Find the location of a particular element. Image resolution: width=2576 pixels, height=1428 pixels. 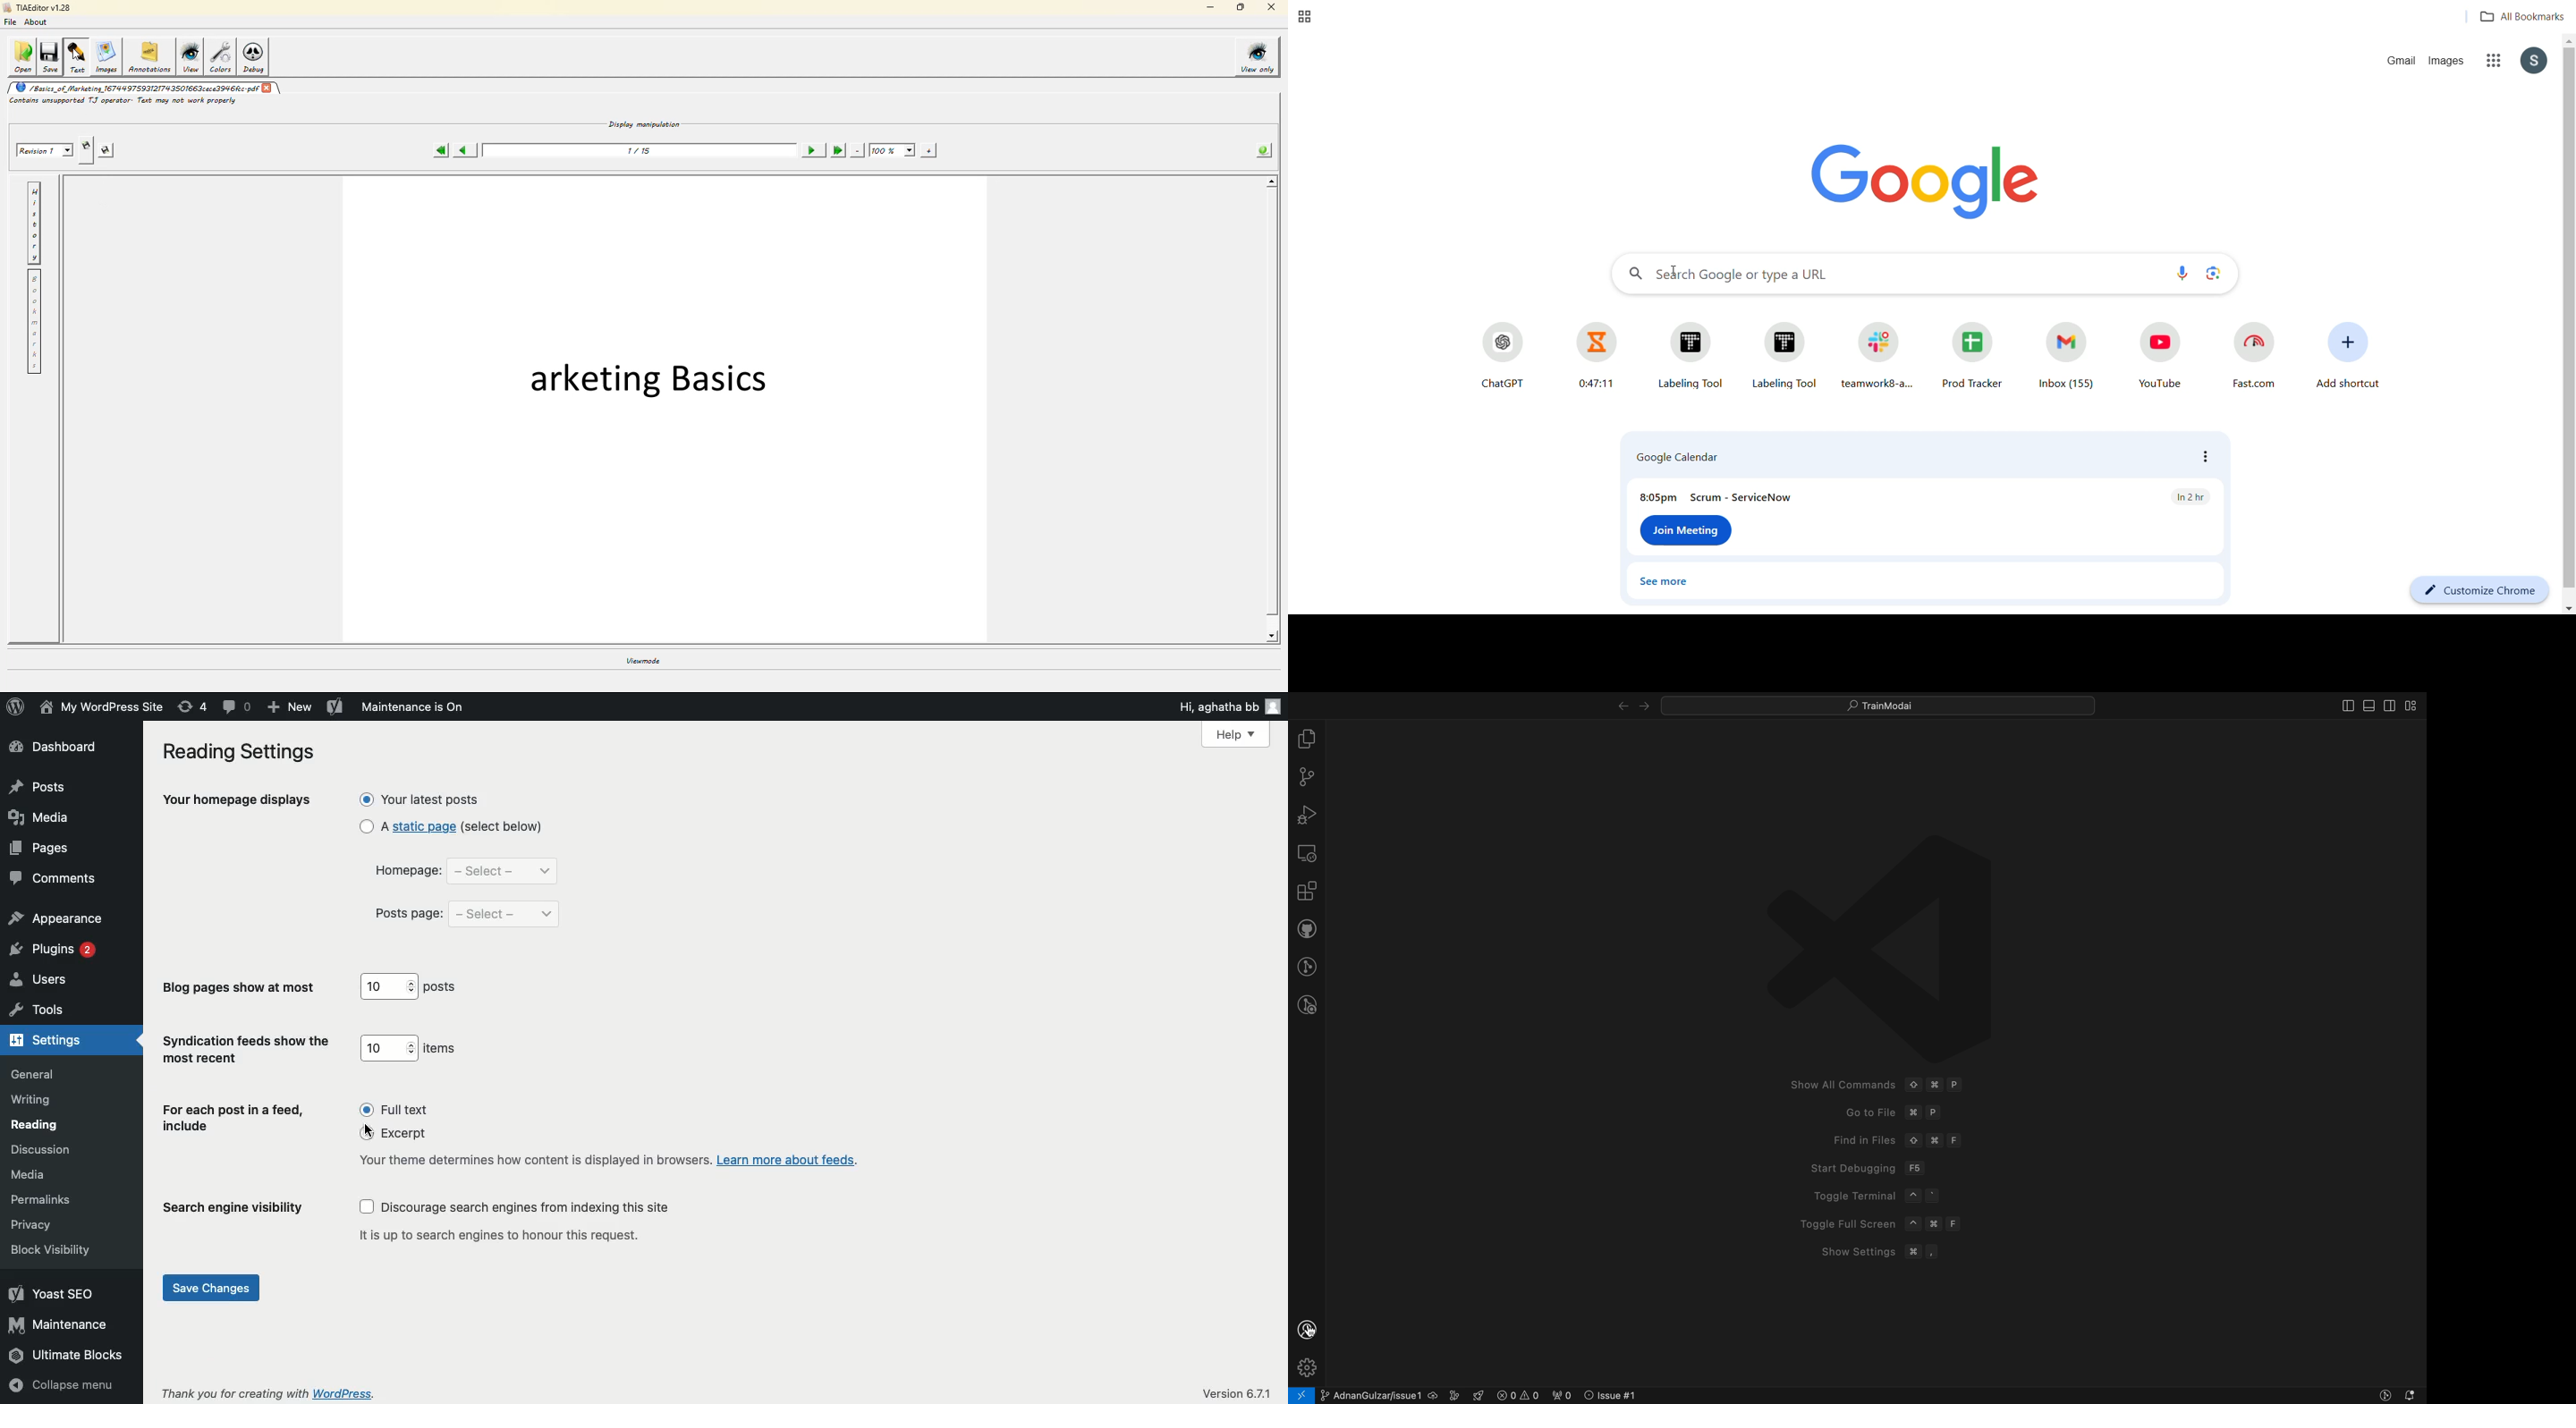

google logo is located at coordinates (1926, 178).